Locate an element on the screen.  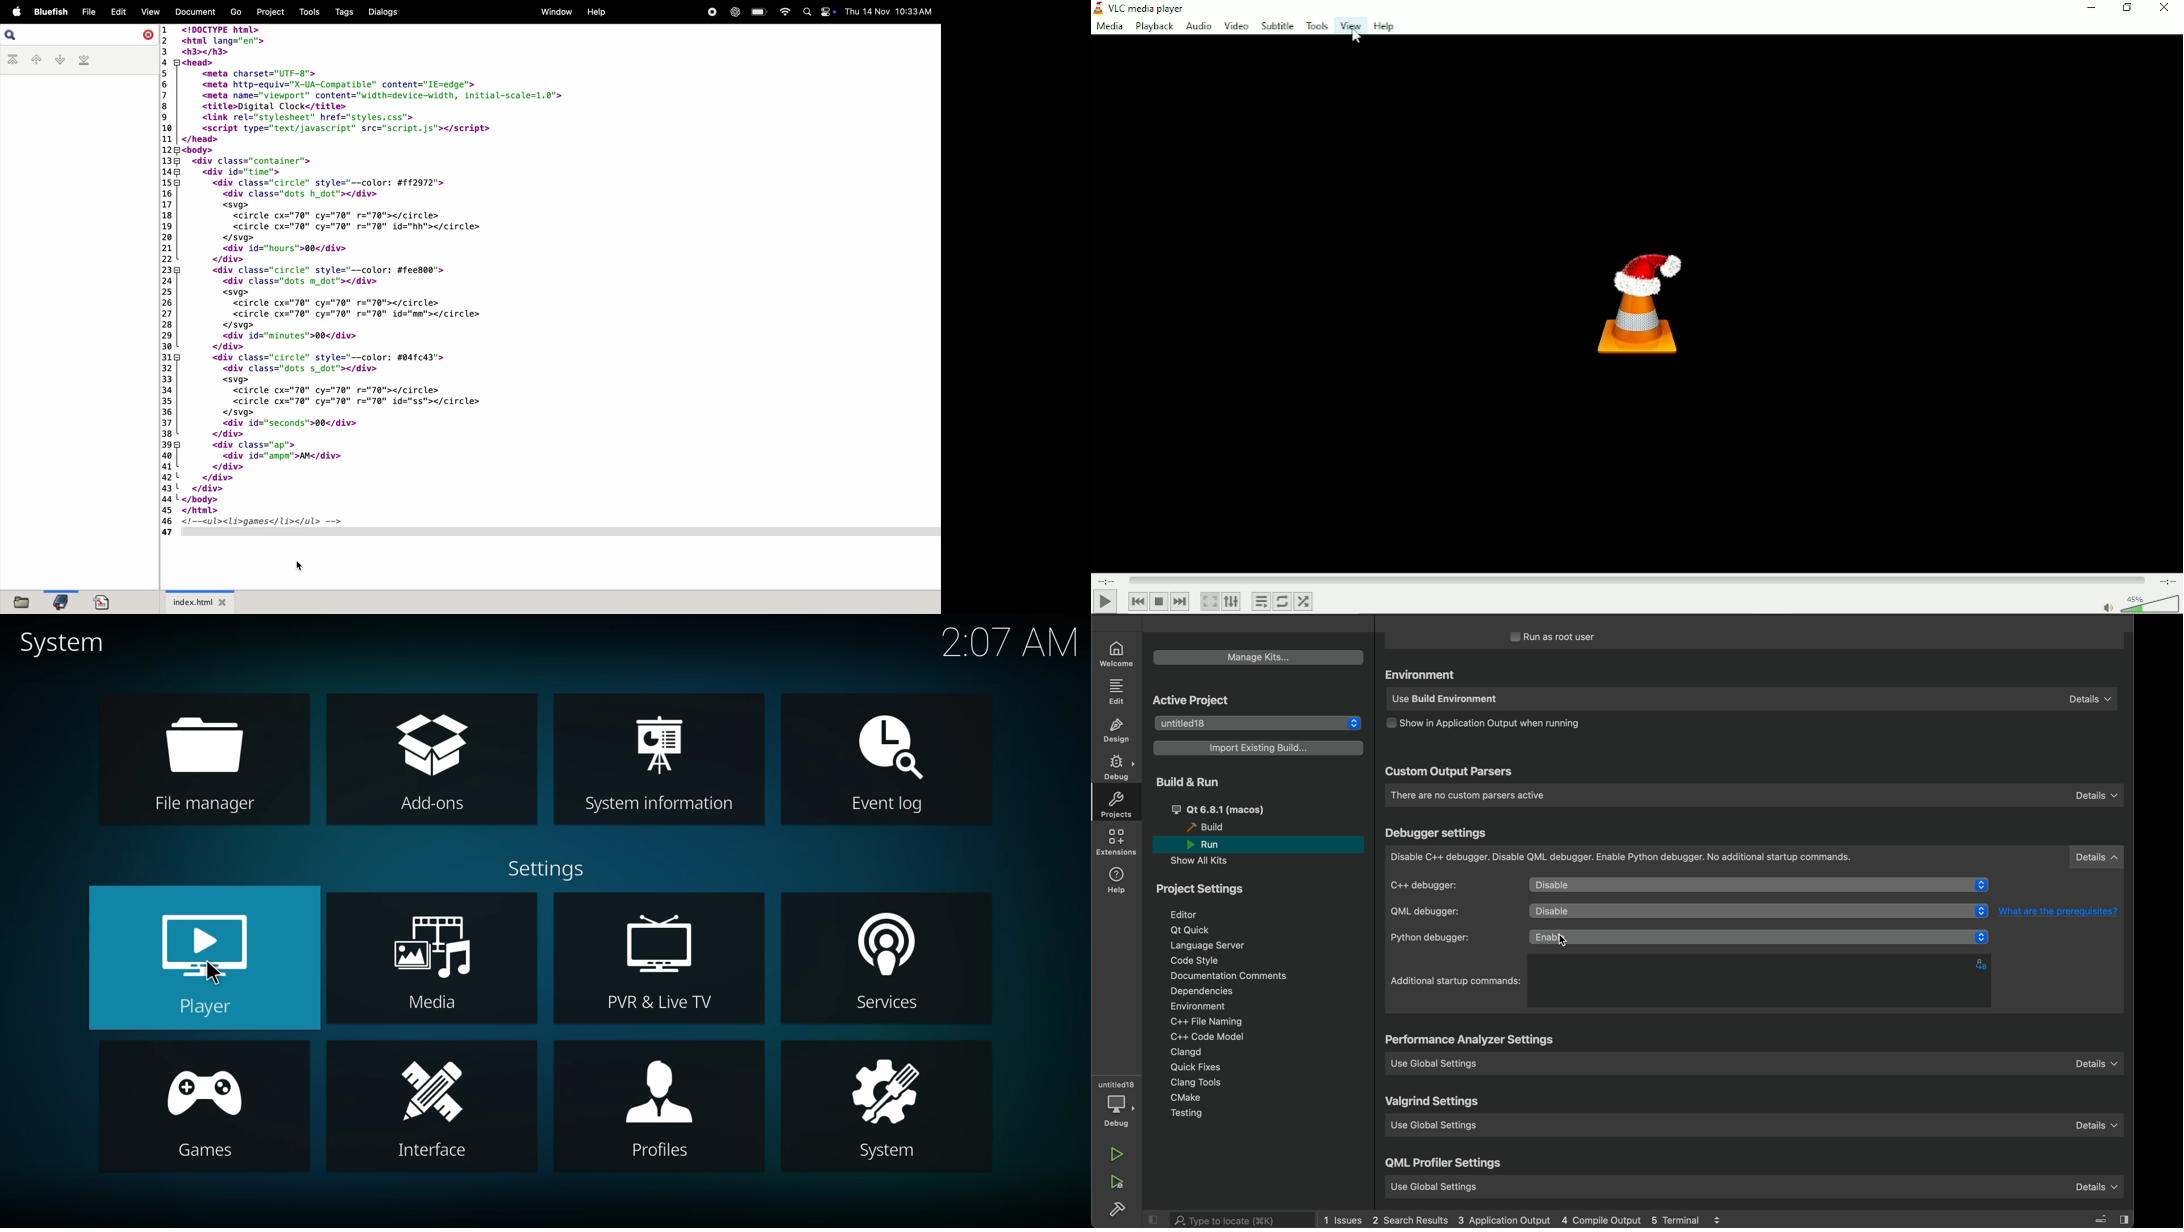
player is located at coordinates (206, 960).